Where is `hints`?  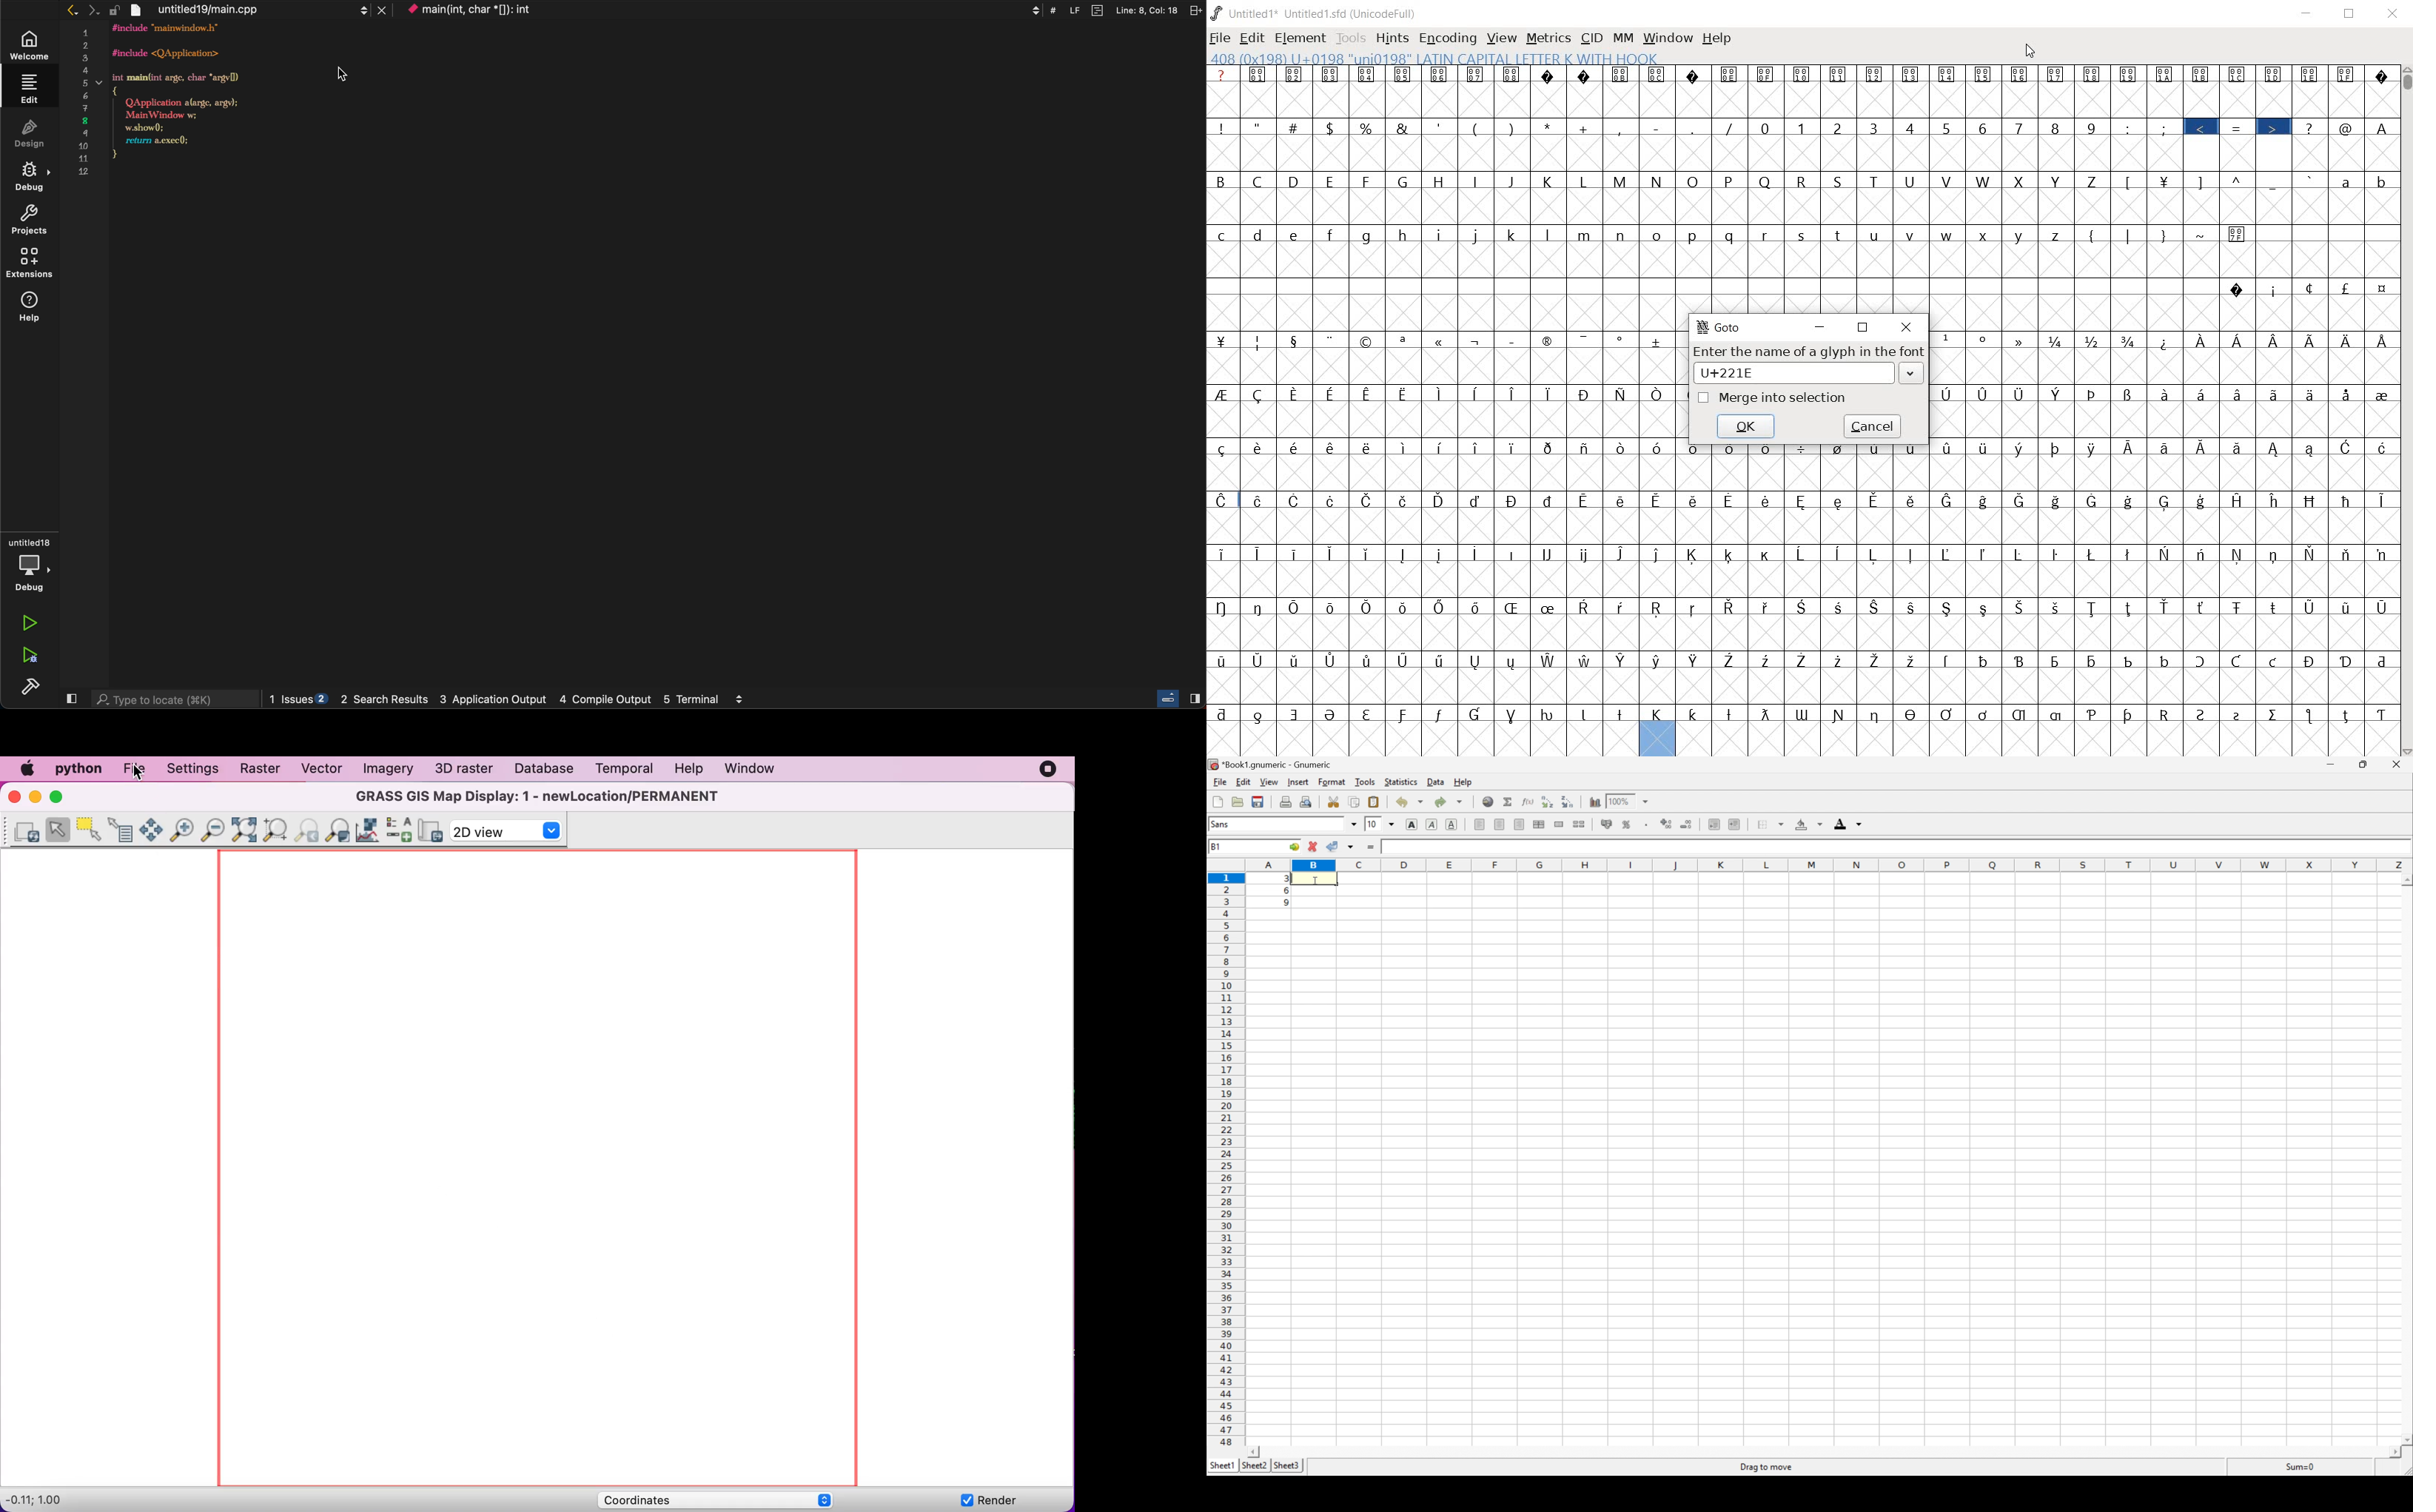 hints is located at coordinates (1392, 37).